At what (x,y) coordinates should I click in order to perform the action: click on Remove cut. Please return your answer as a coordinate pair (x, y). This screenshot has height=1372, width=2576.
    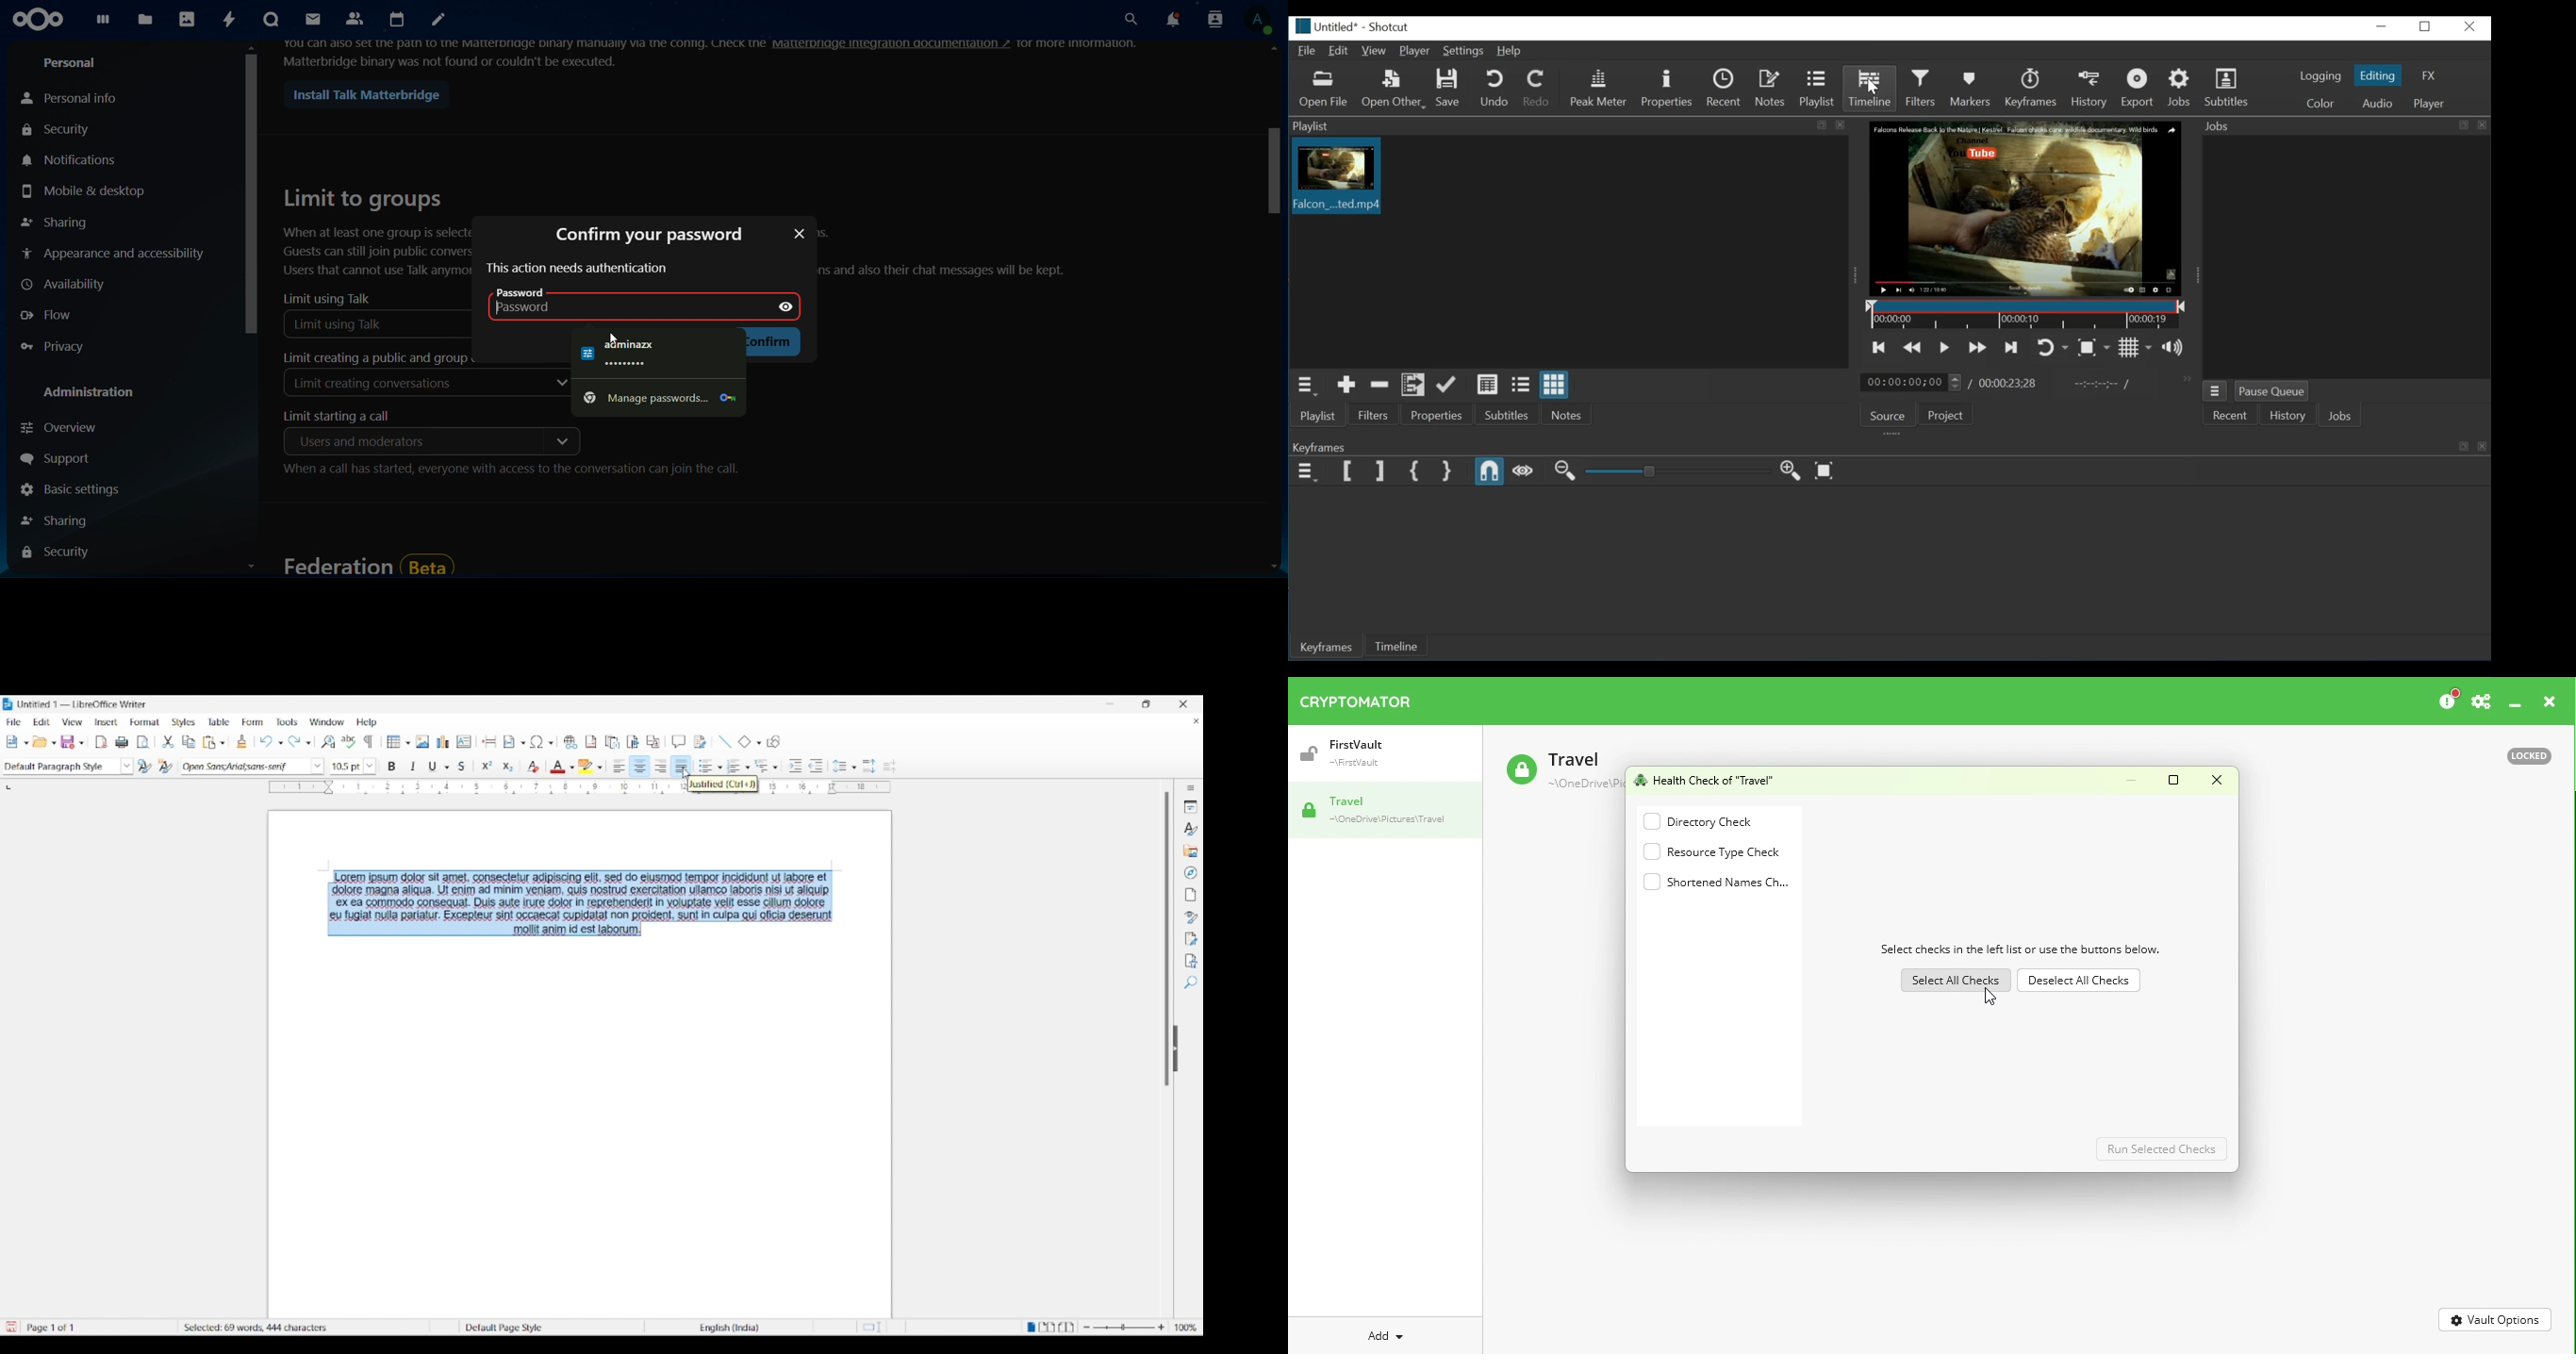
    Looking at the image, I should click on (1380, 386).